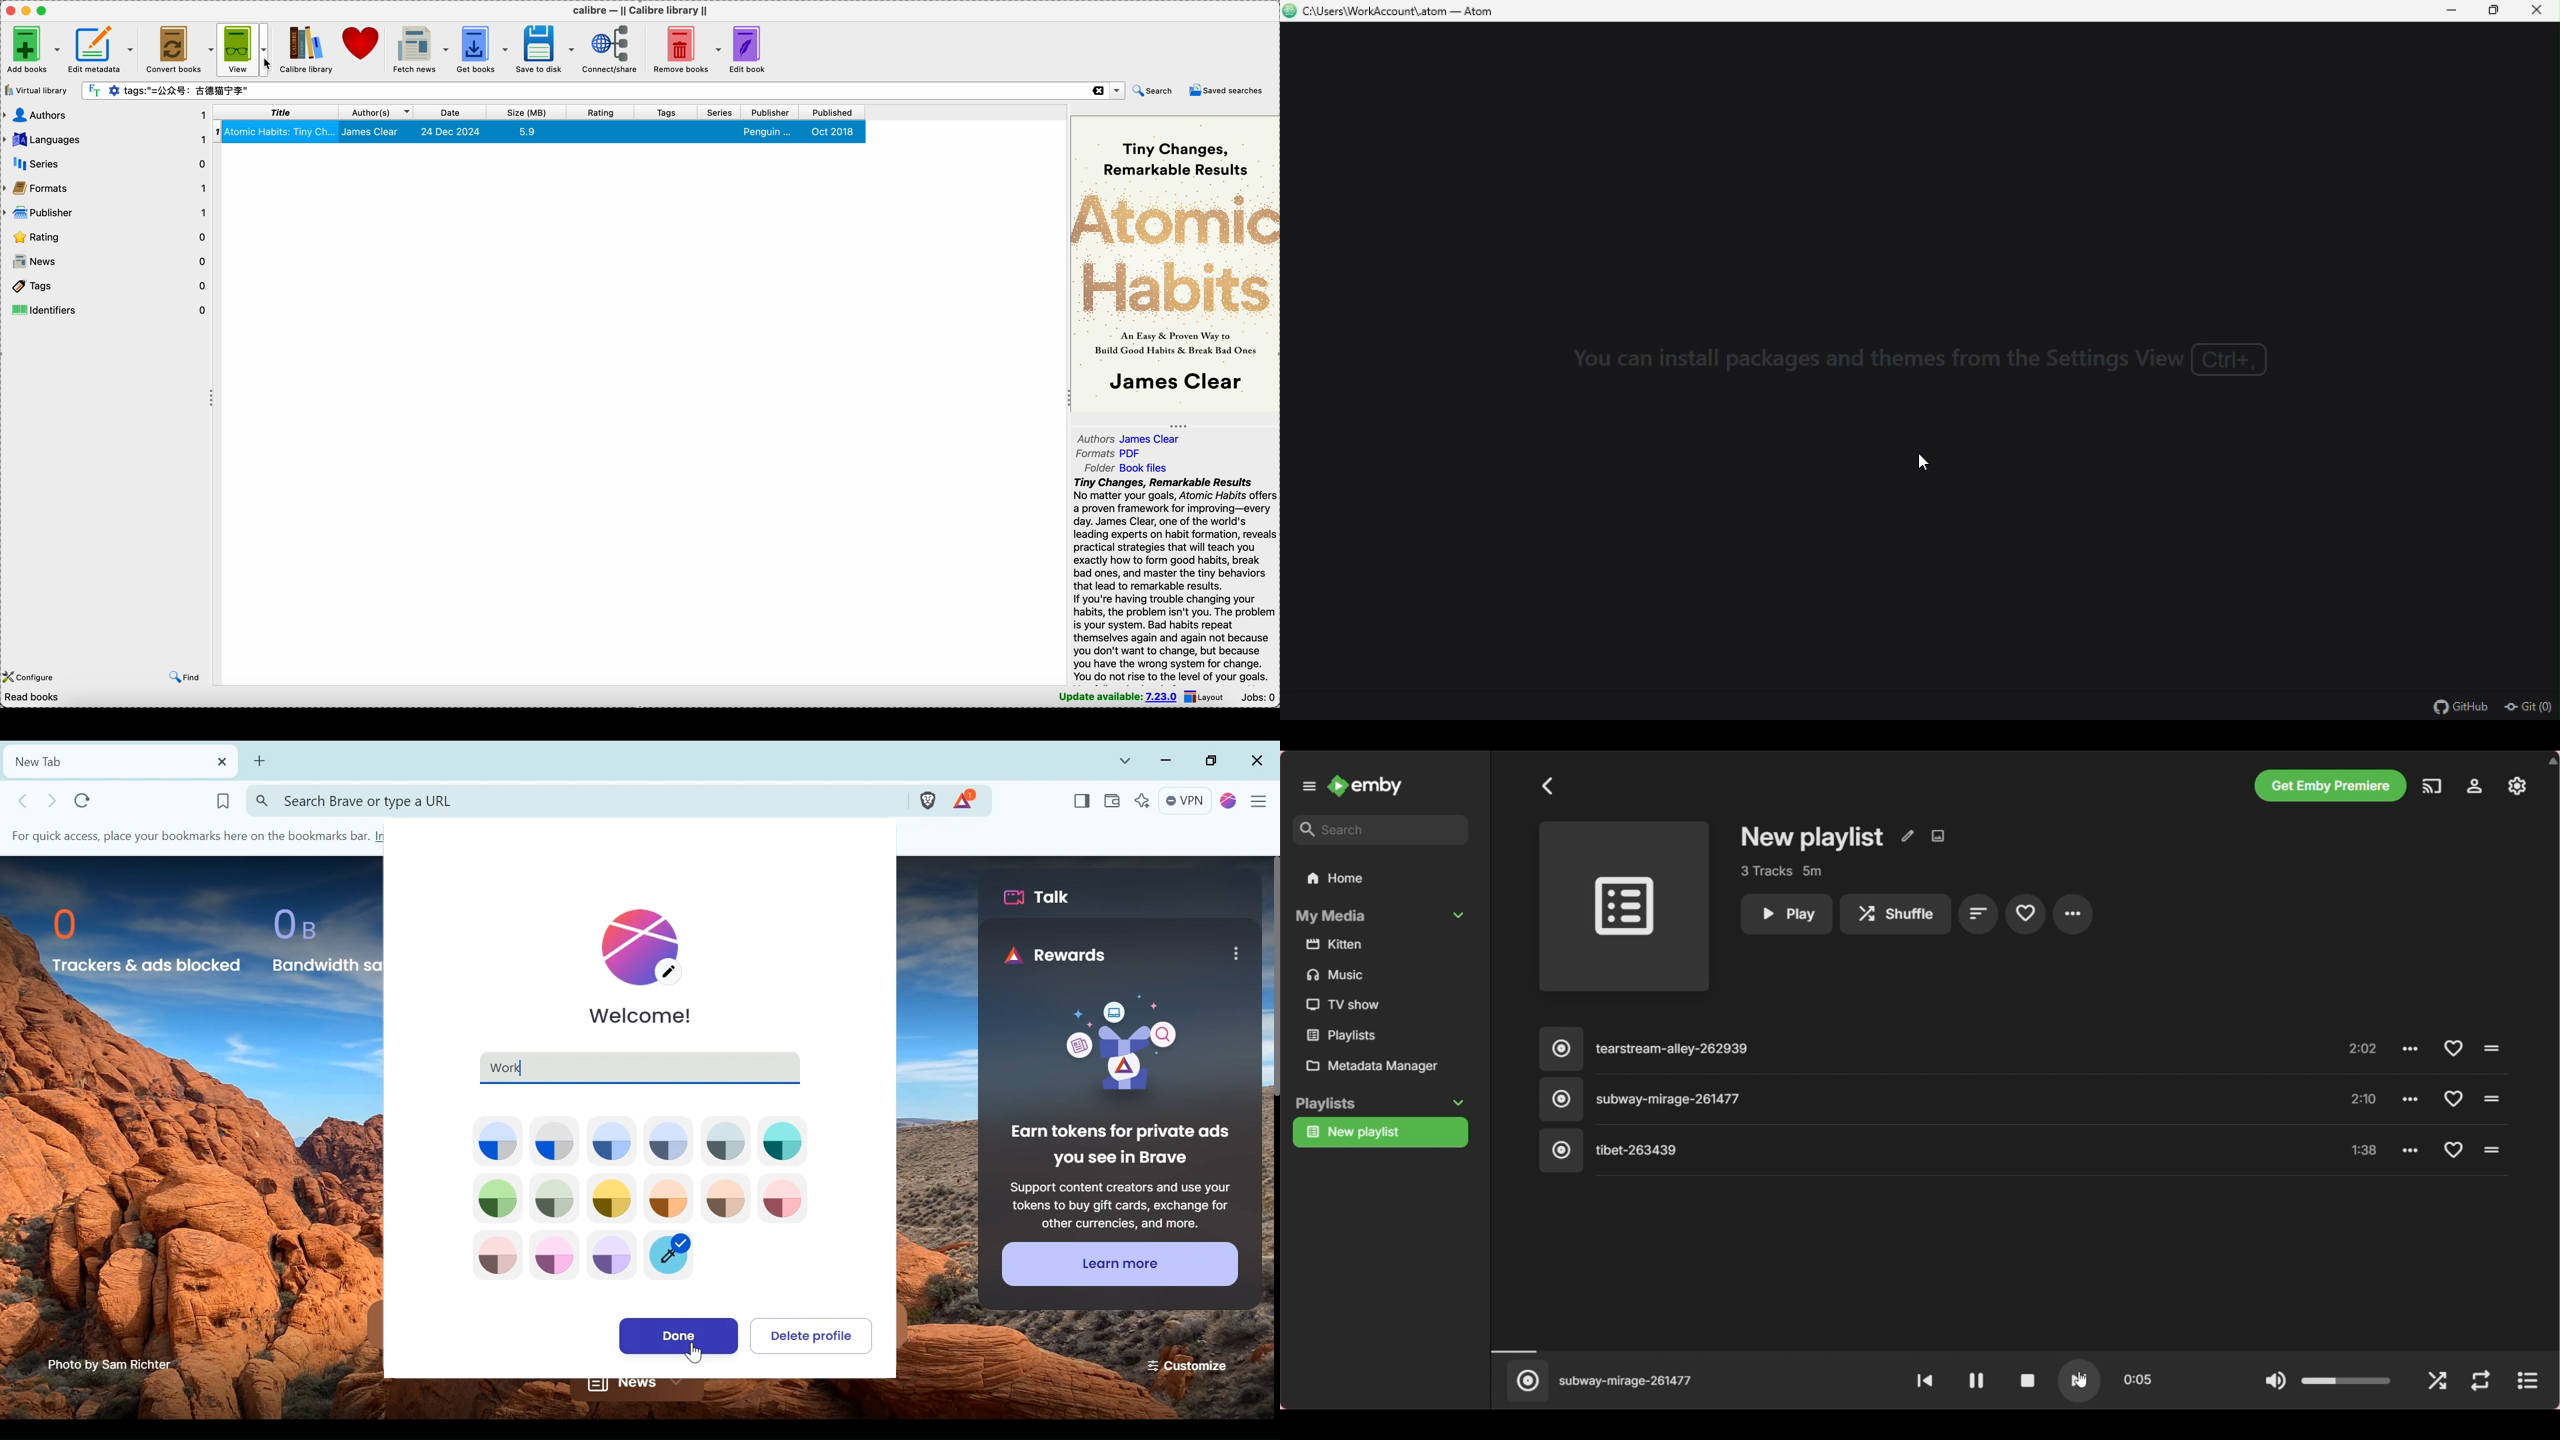 The height and width of the screenshot is (1456, 2576). I want to click on search, so click(1152, 91).